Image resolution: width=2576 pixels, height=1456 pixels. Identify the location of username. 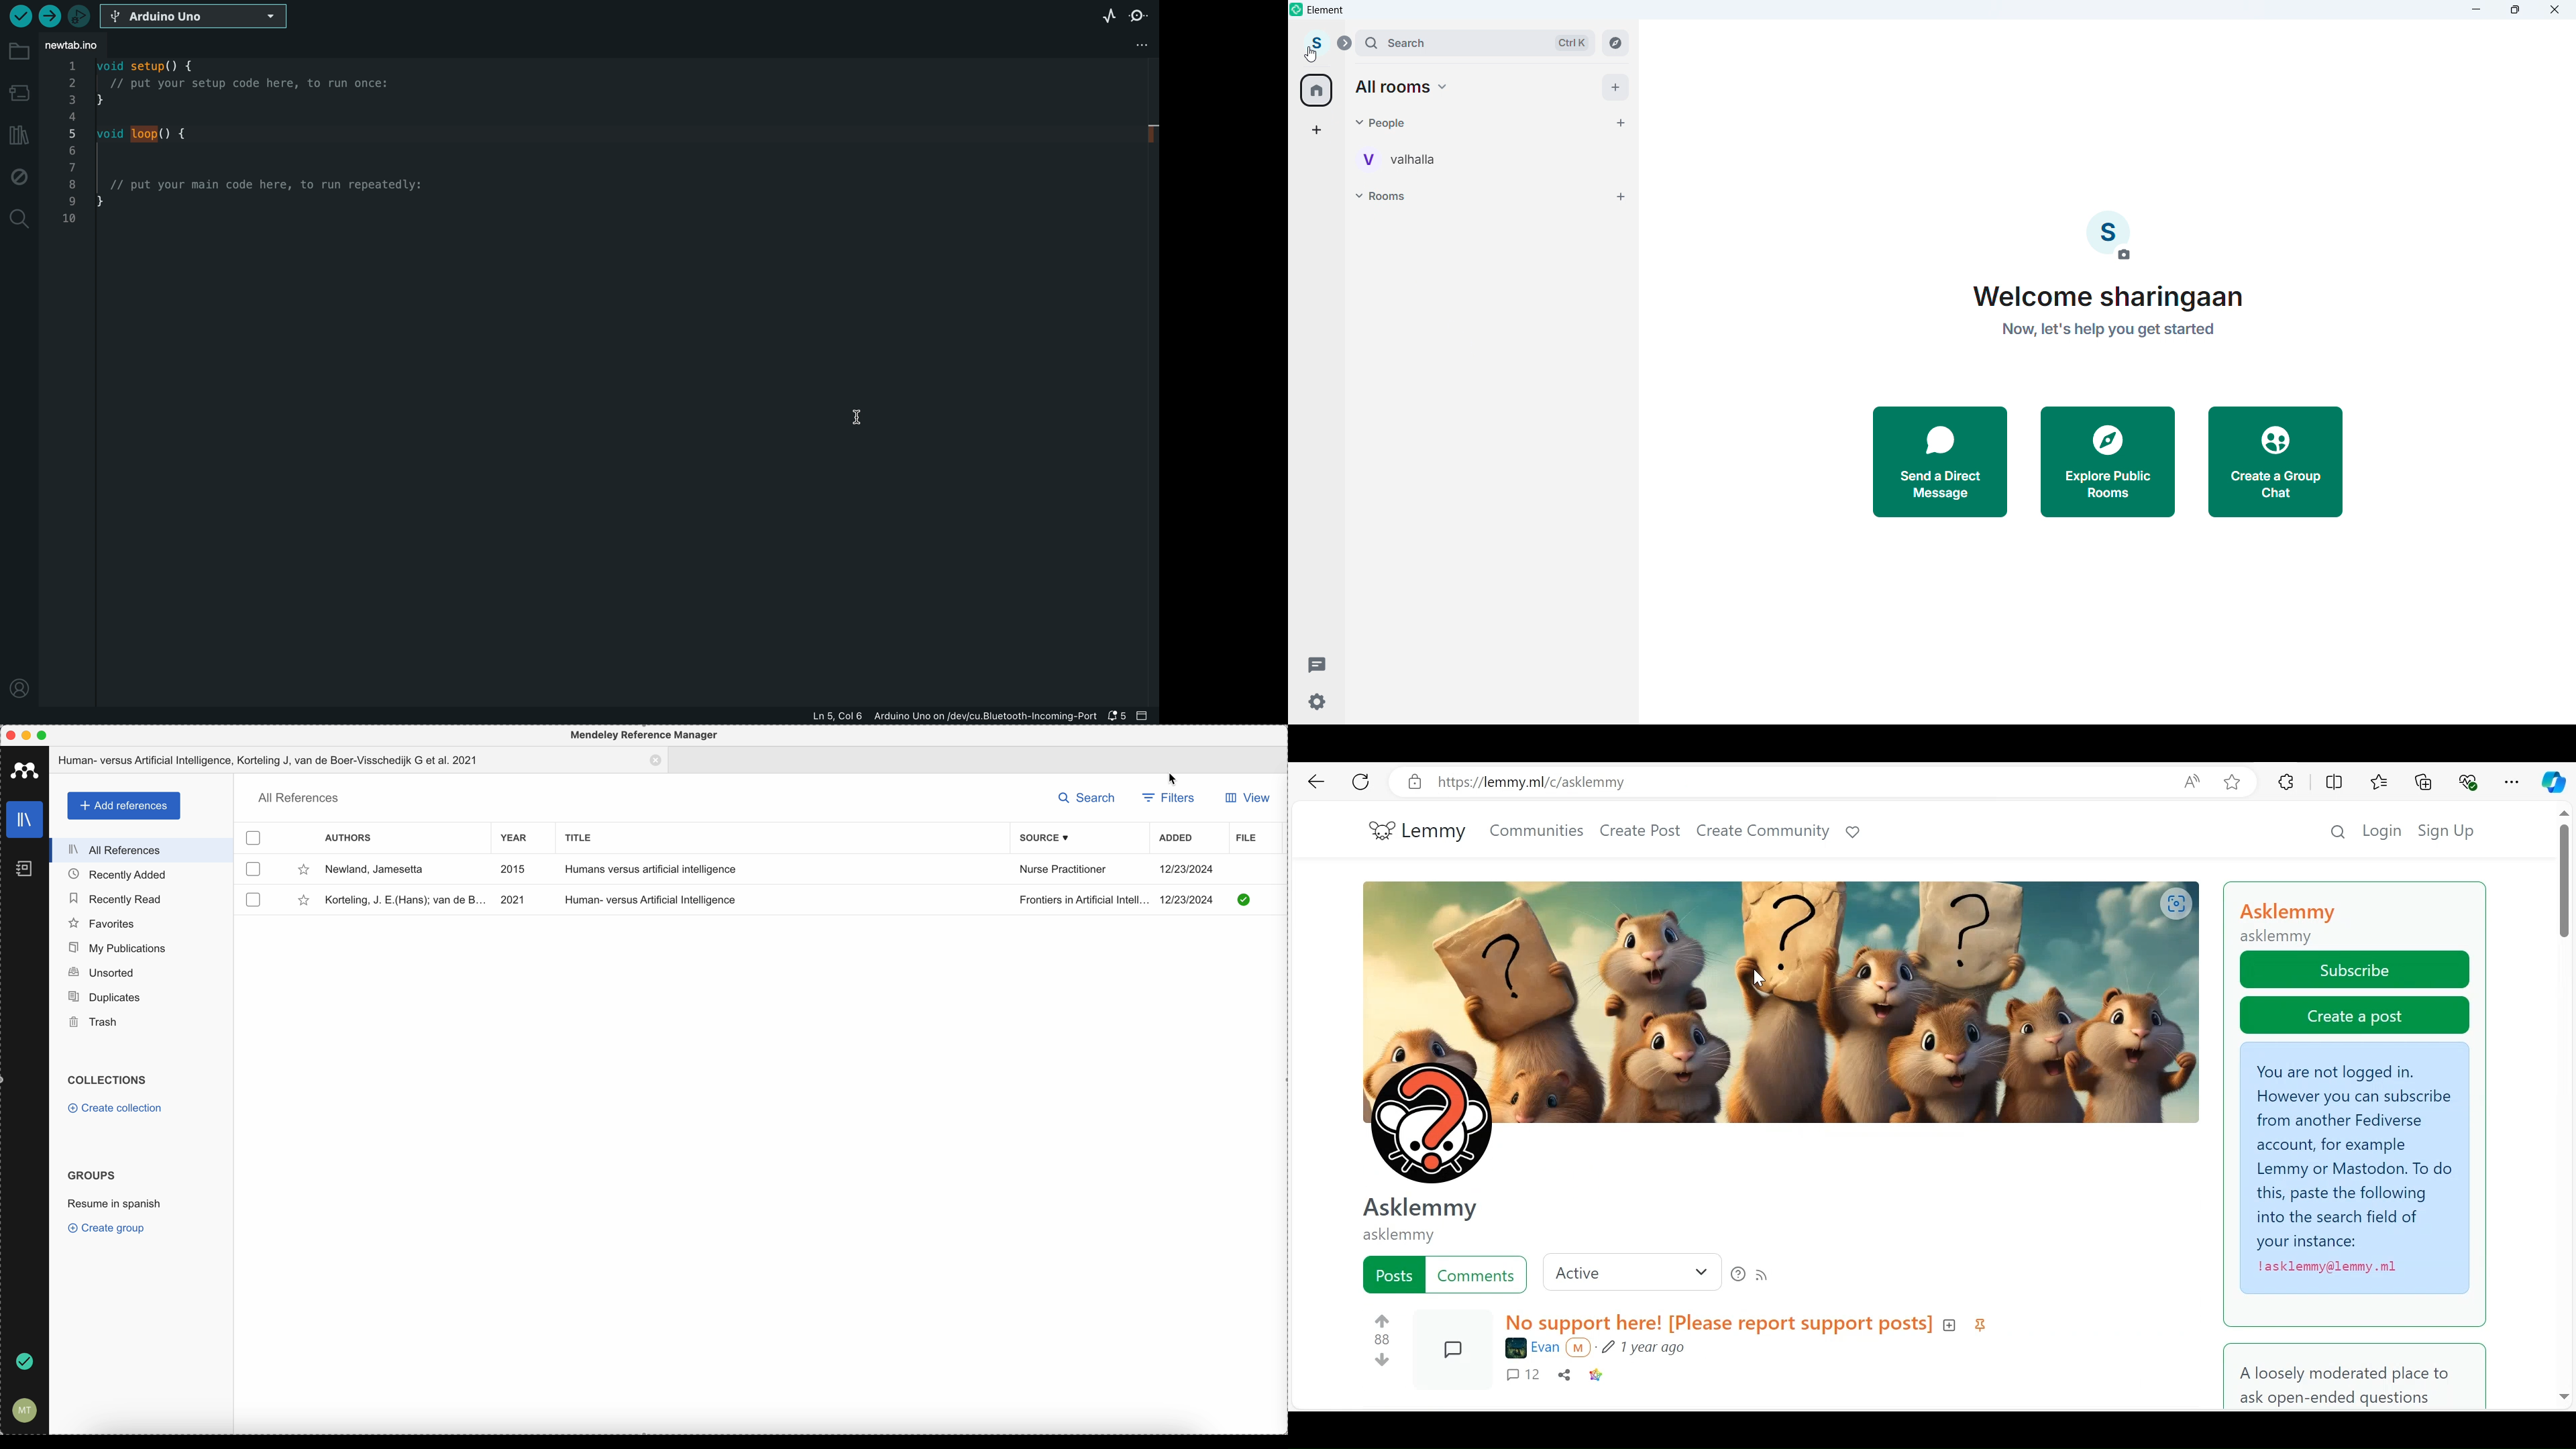
(2292, 914).